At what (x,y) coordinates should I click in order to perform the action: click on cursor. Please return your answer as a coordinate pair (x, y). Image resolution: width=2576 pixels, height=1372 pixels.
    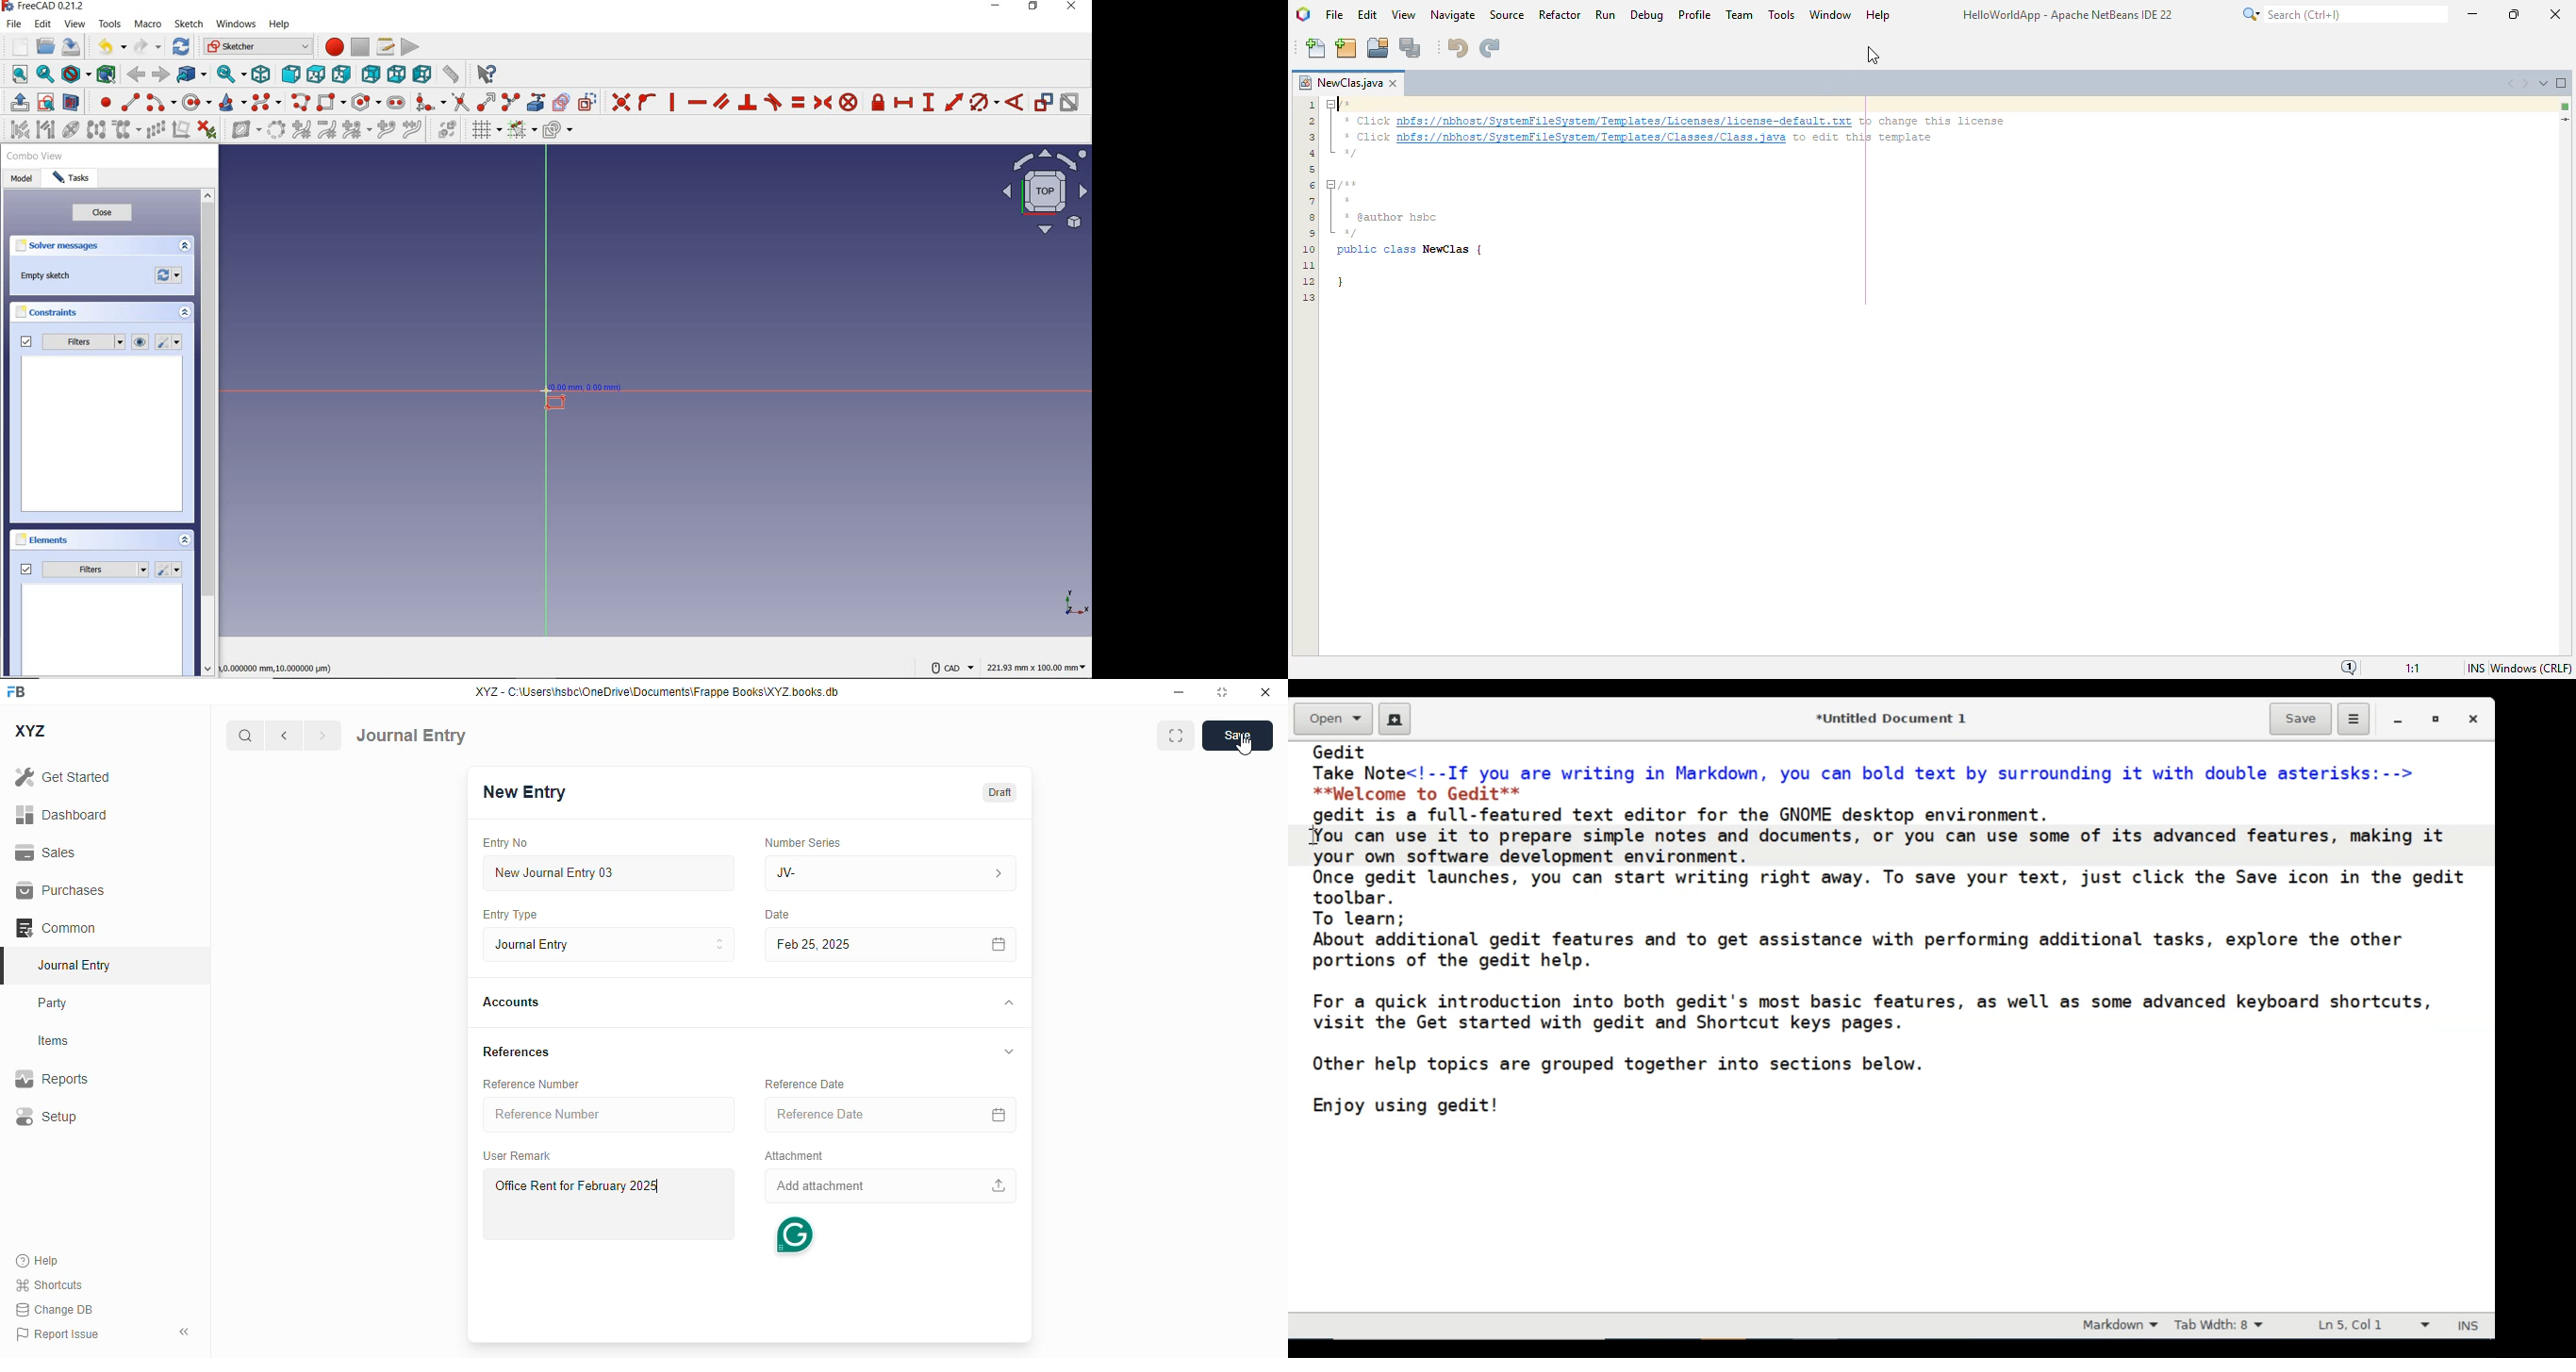
    Looking at the image, I should click on (1244, 745).